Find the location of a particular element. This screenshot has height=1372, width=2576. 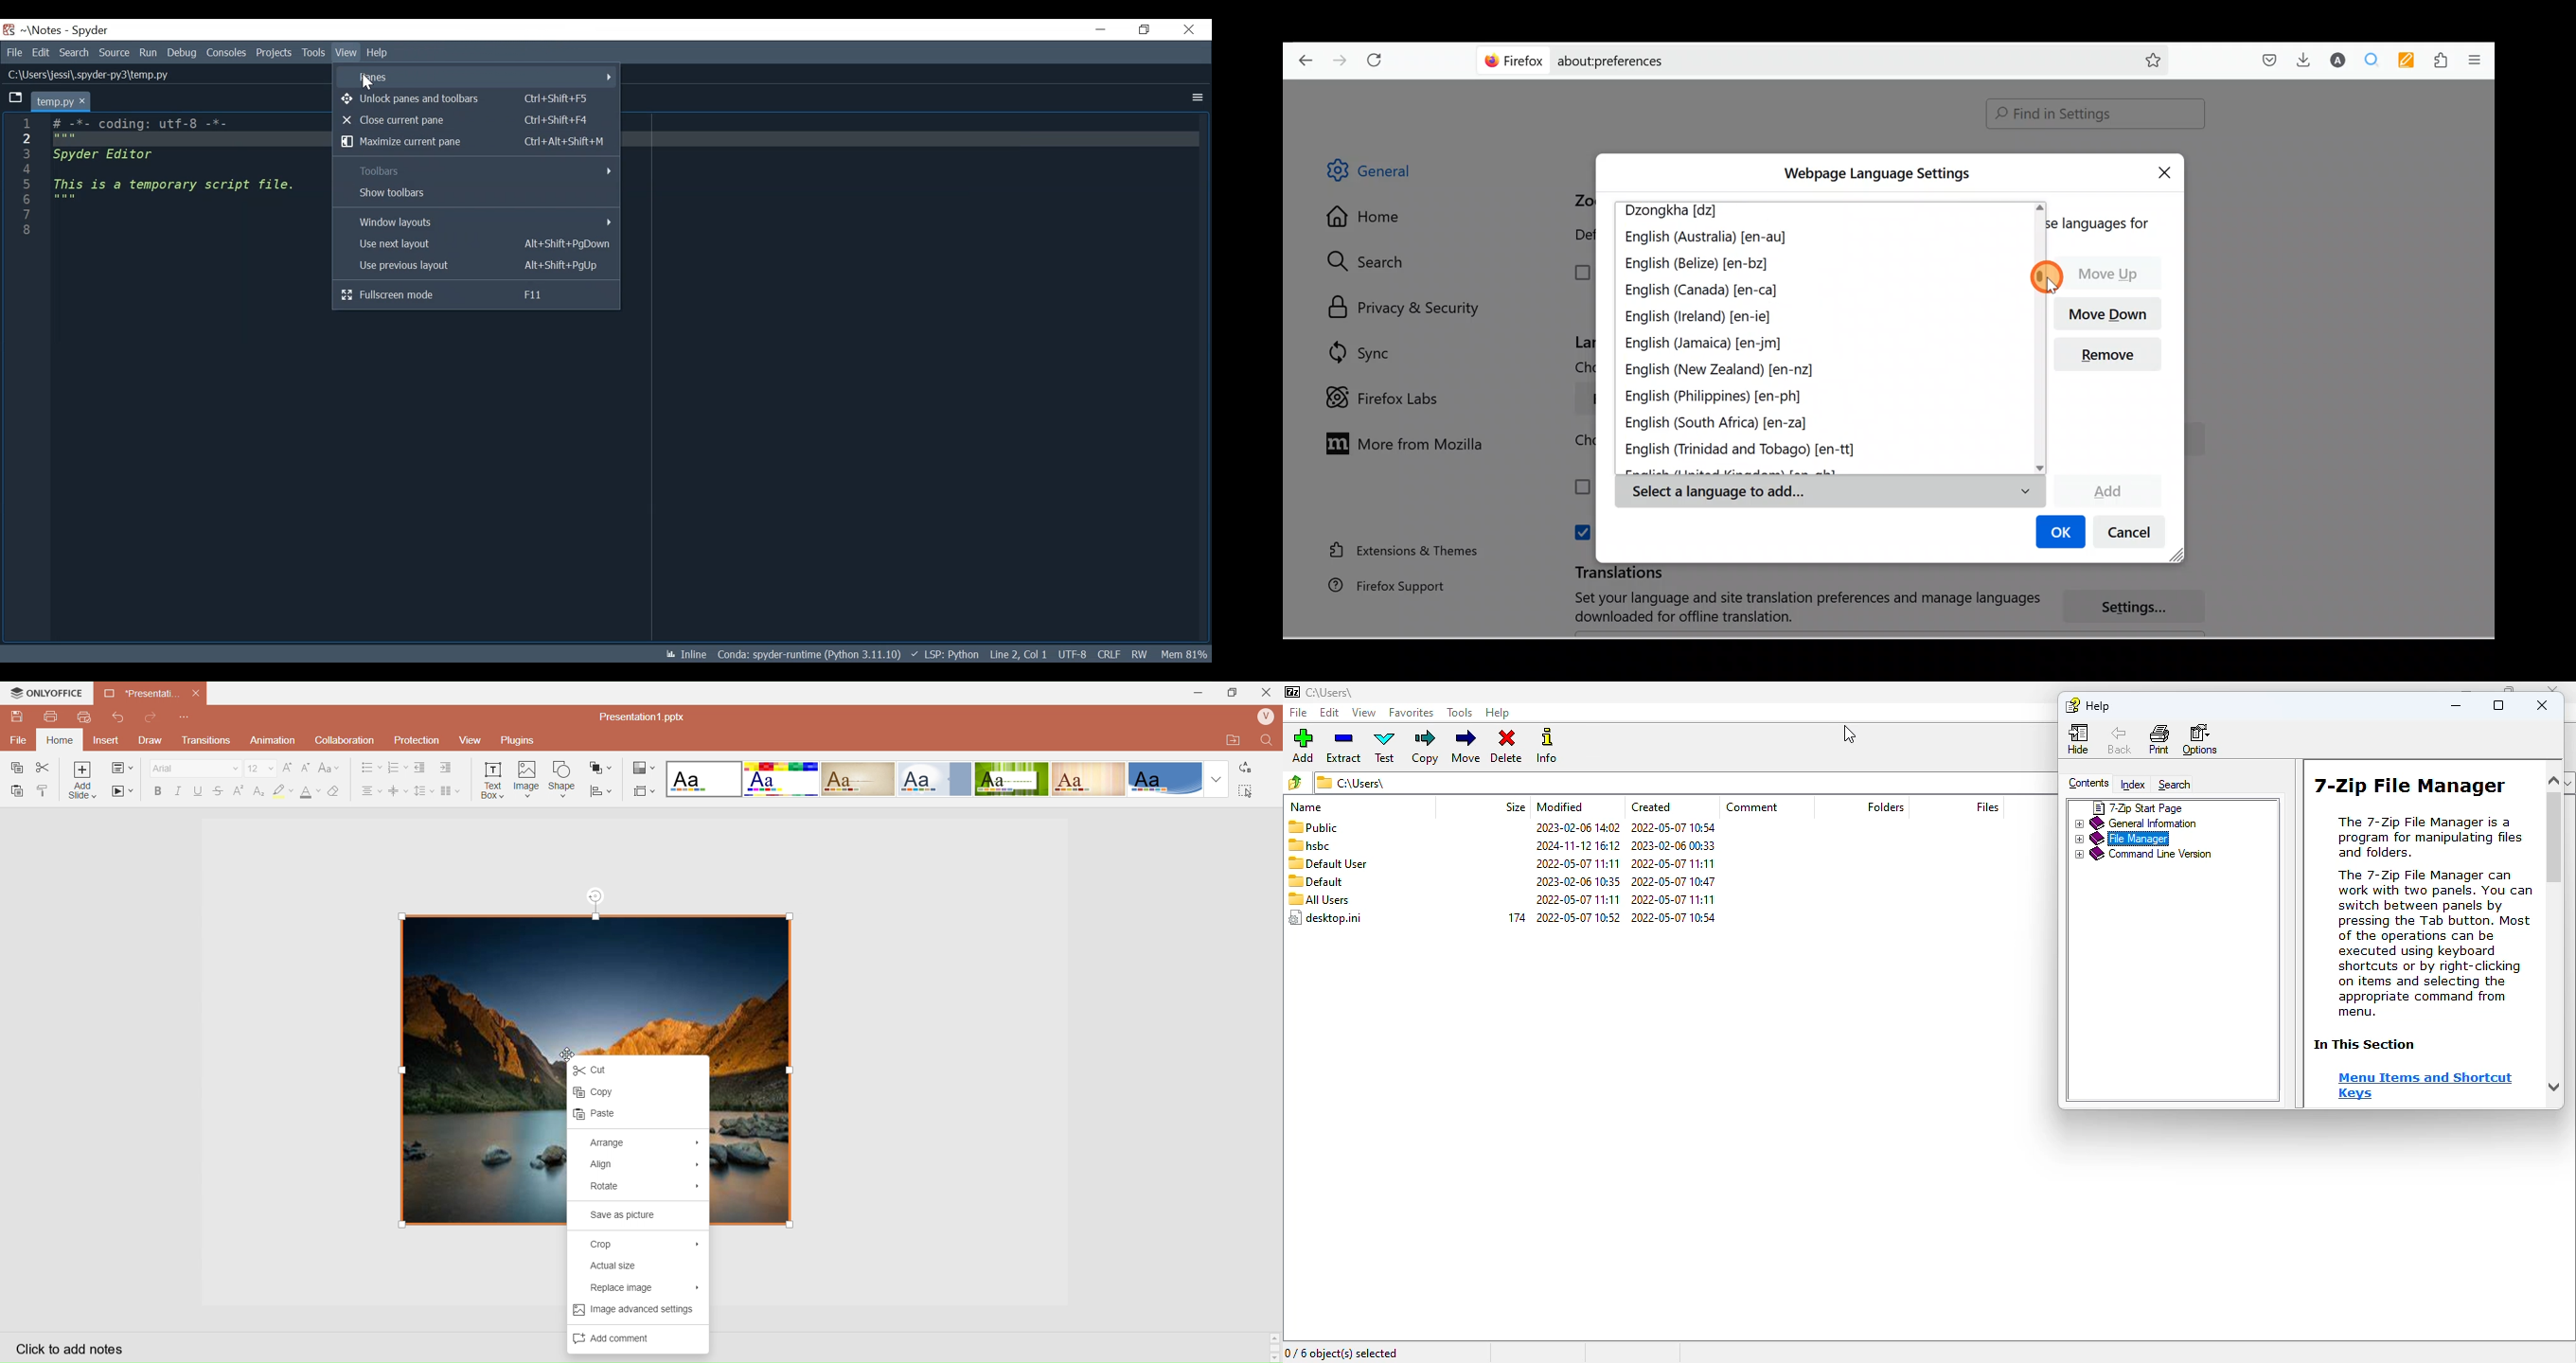

Insert Text Box is located at coordinates (490, 780).